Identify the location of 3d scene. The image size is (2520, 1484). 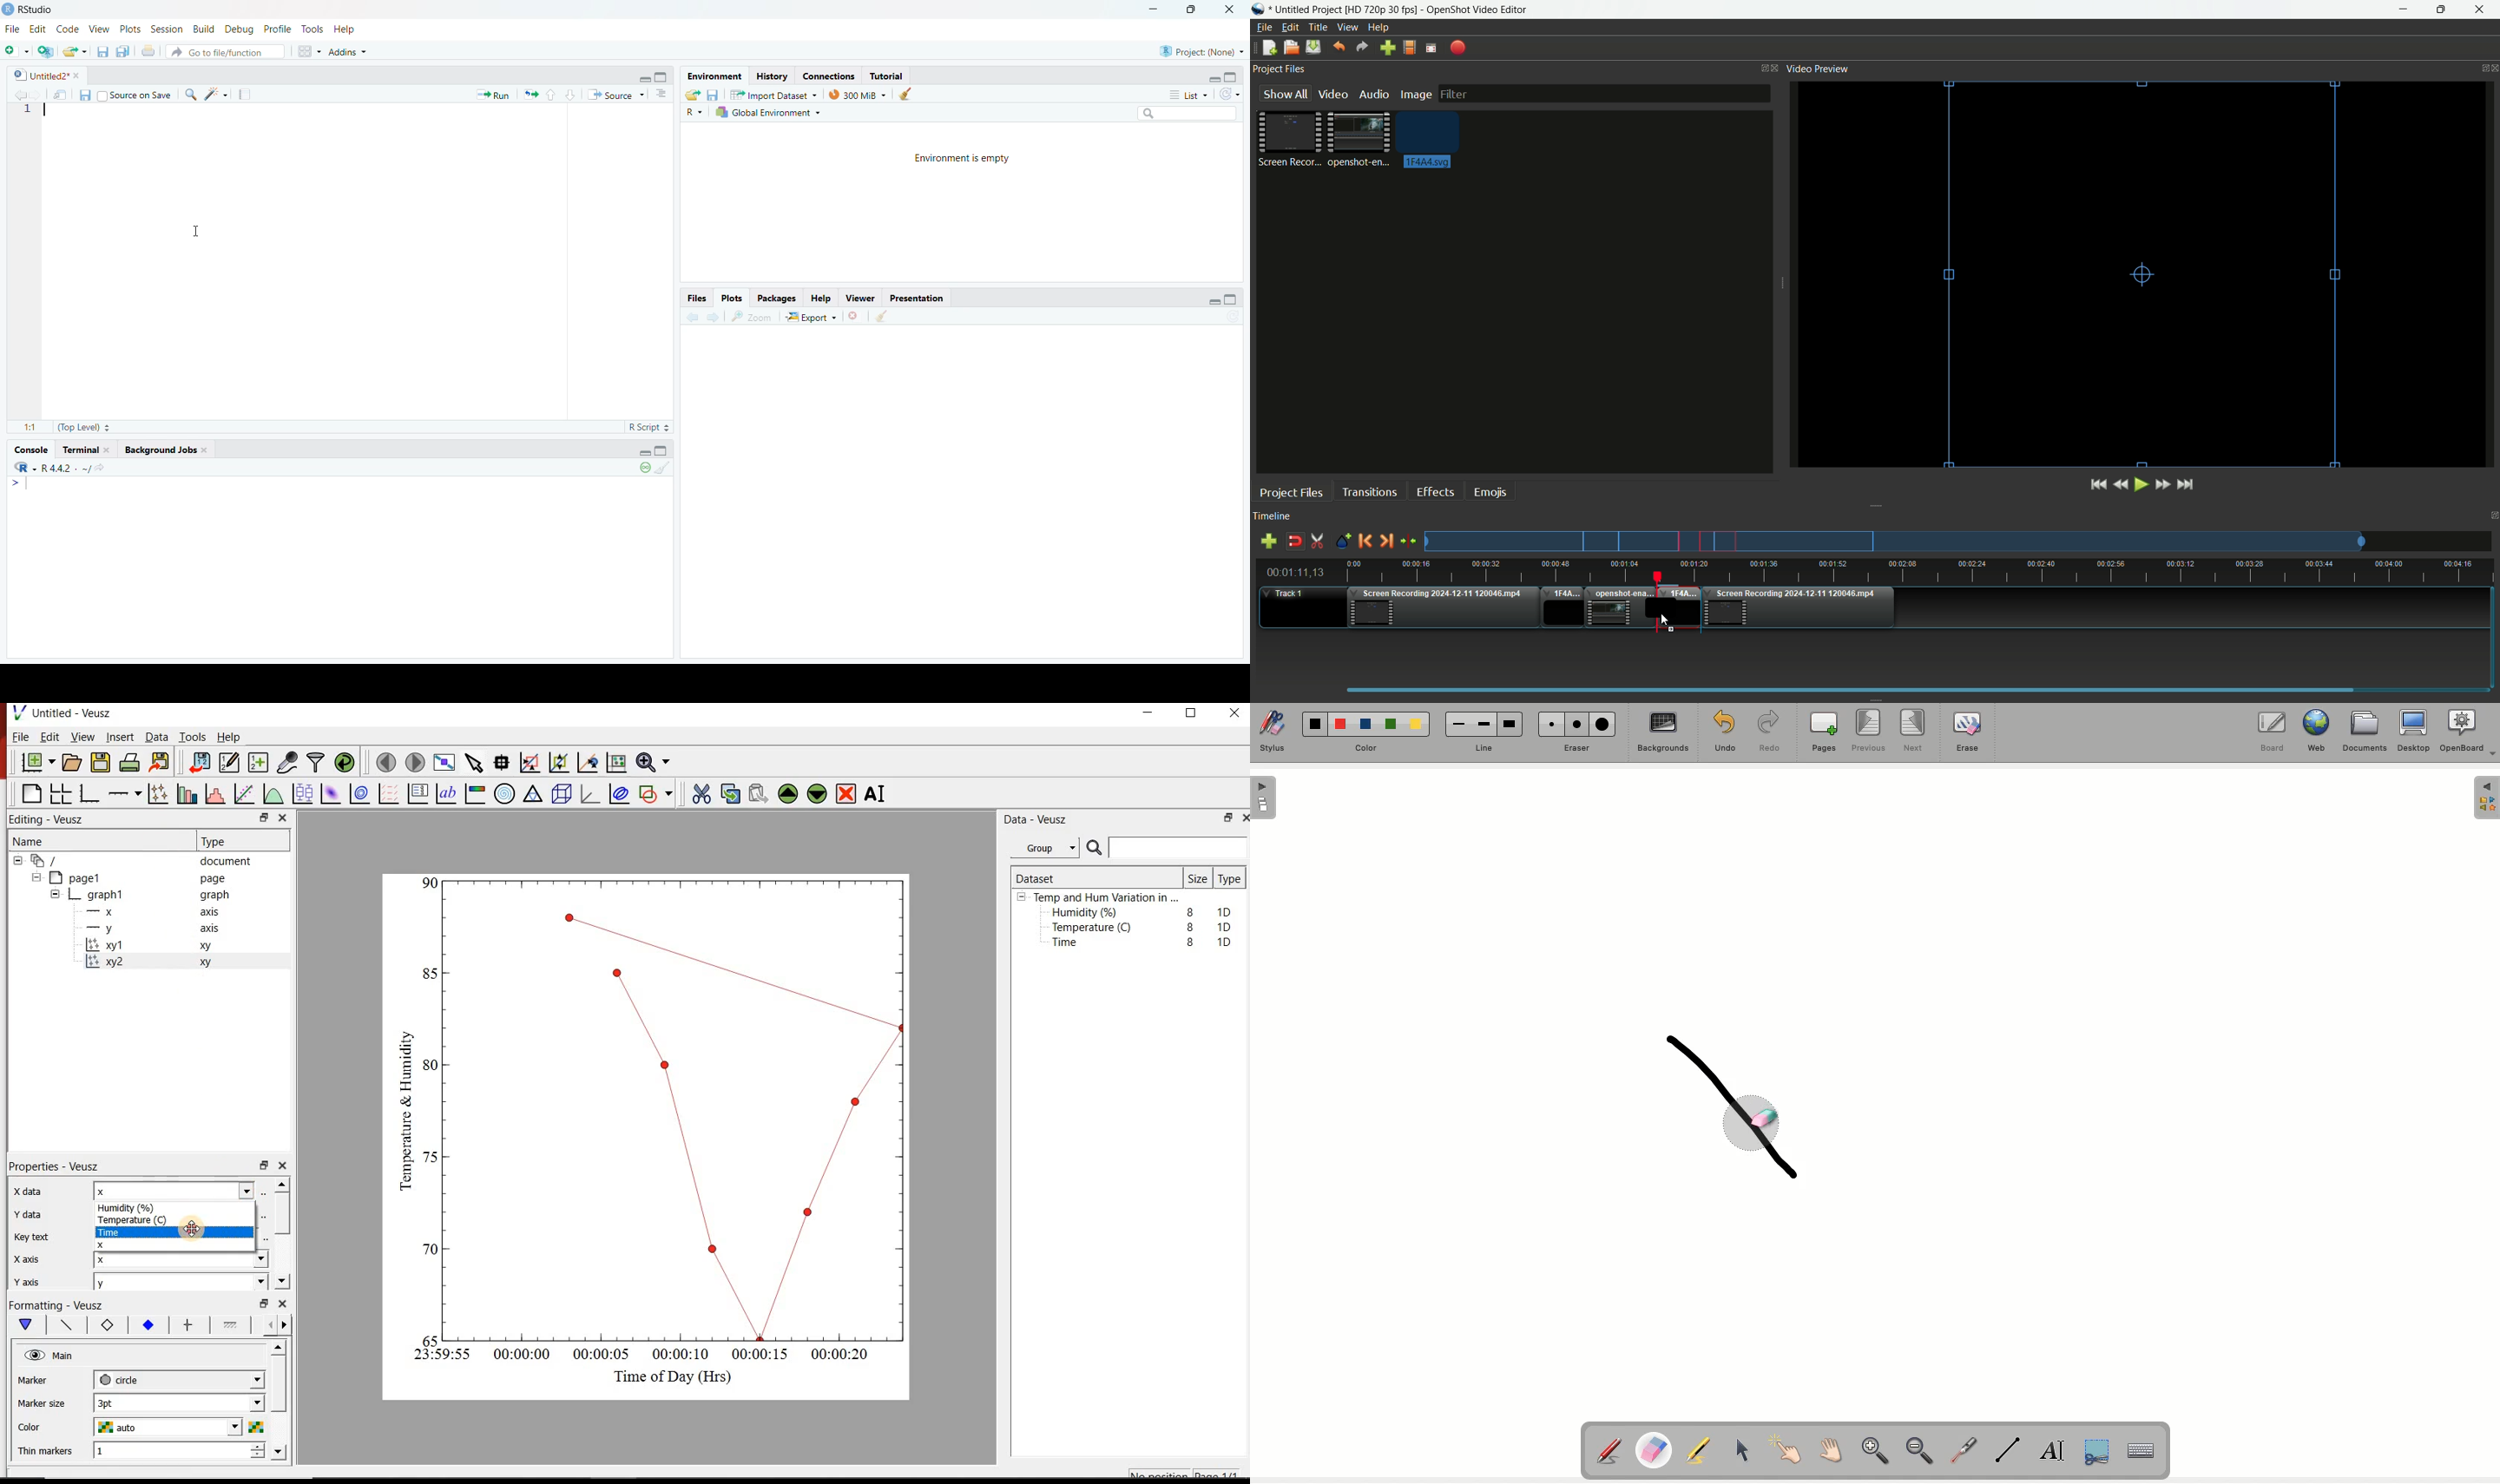
(562, 796).